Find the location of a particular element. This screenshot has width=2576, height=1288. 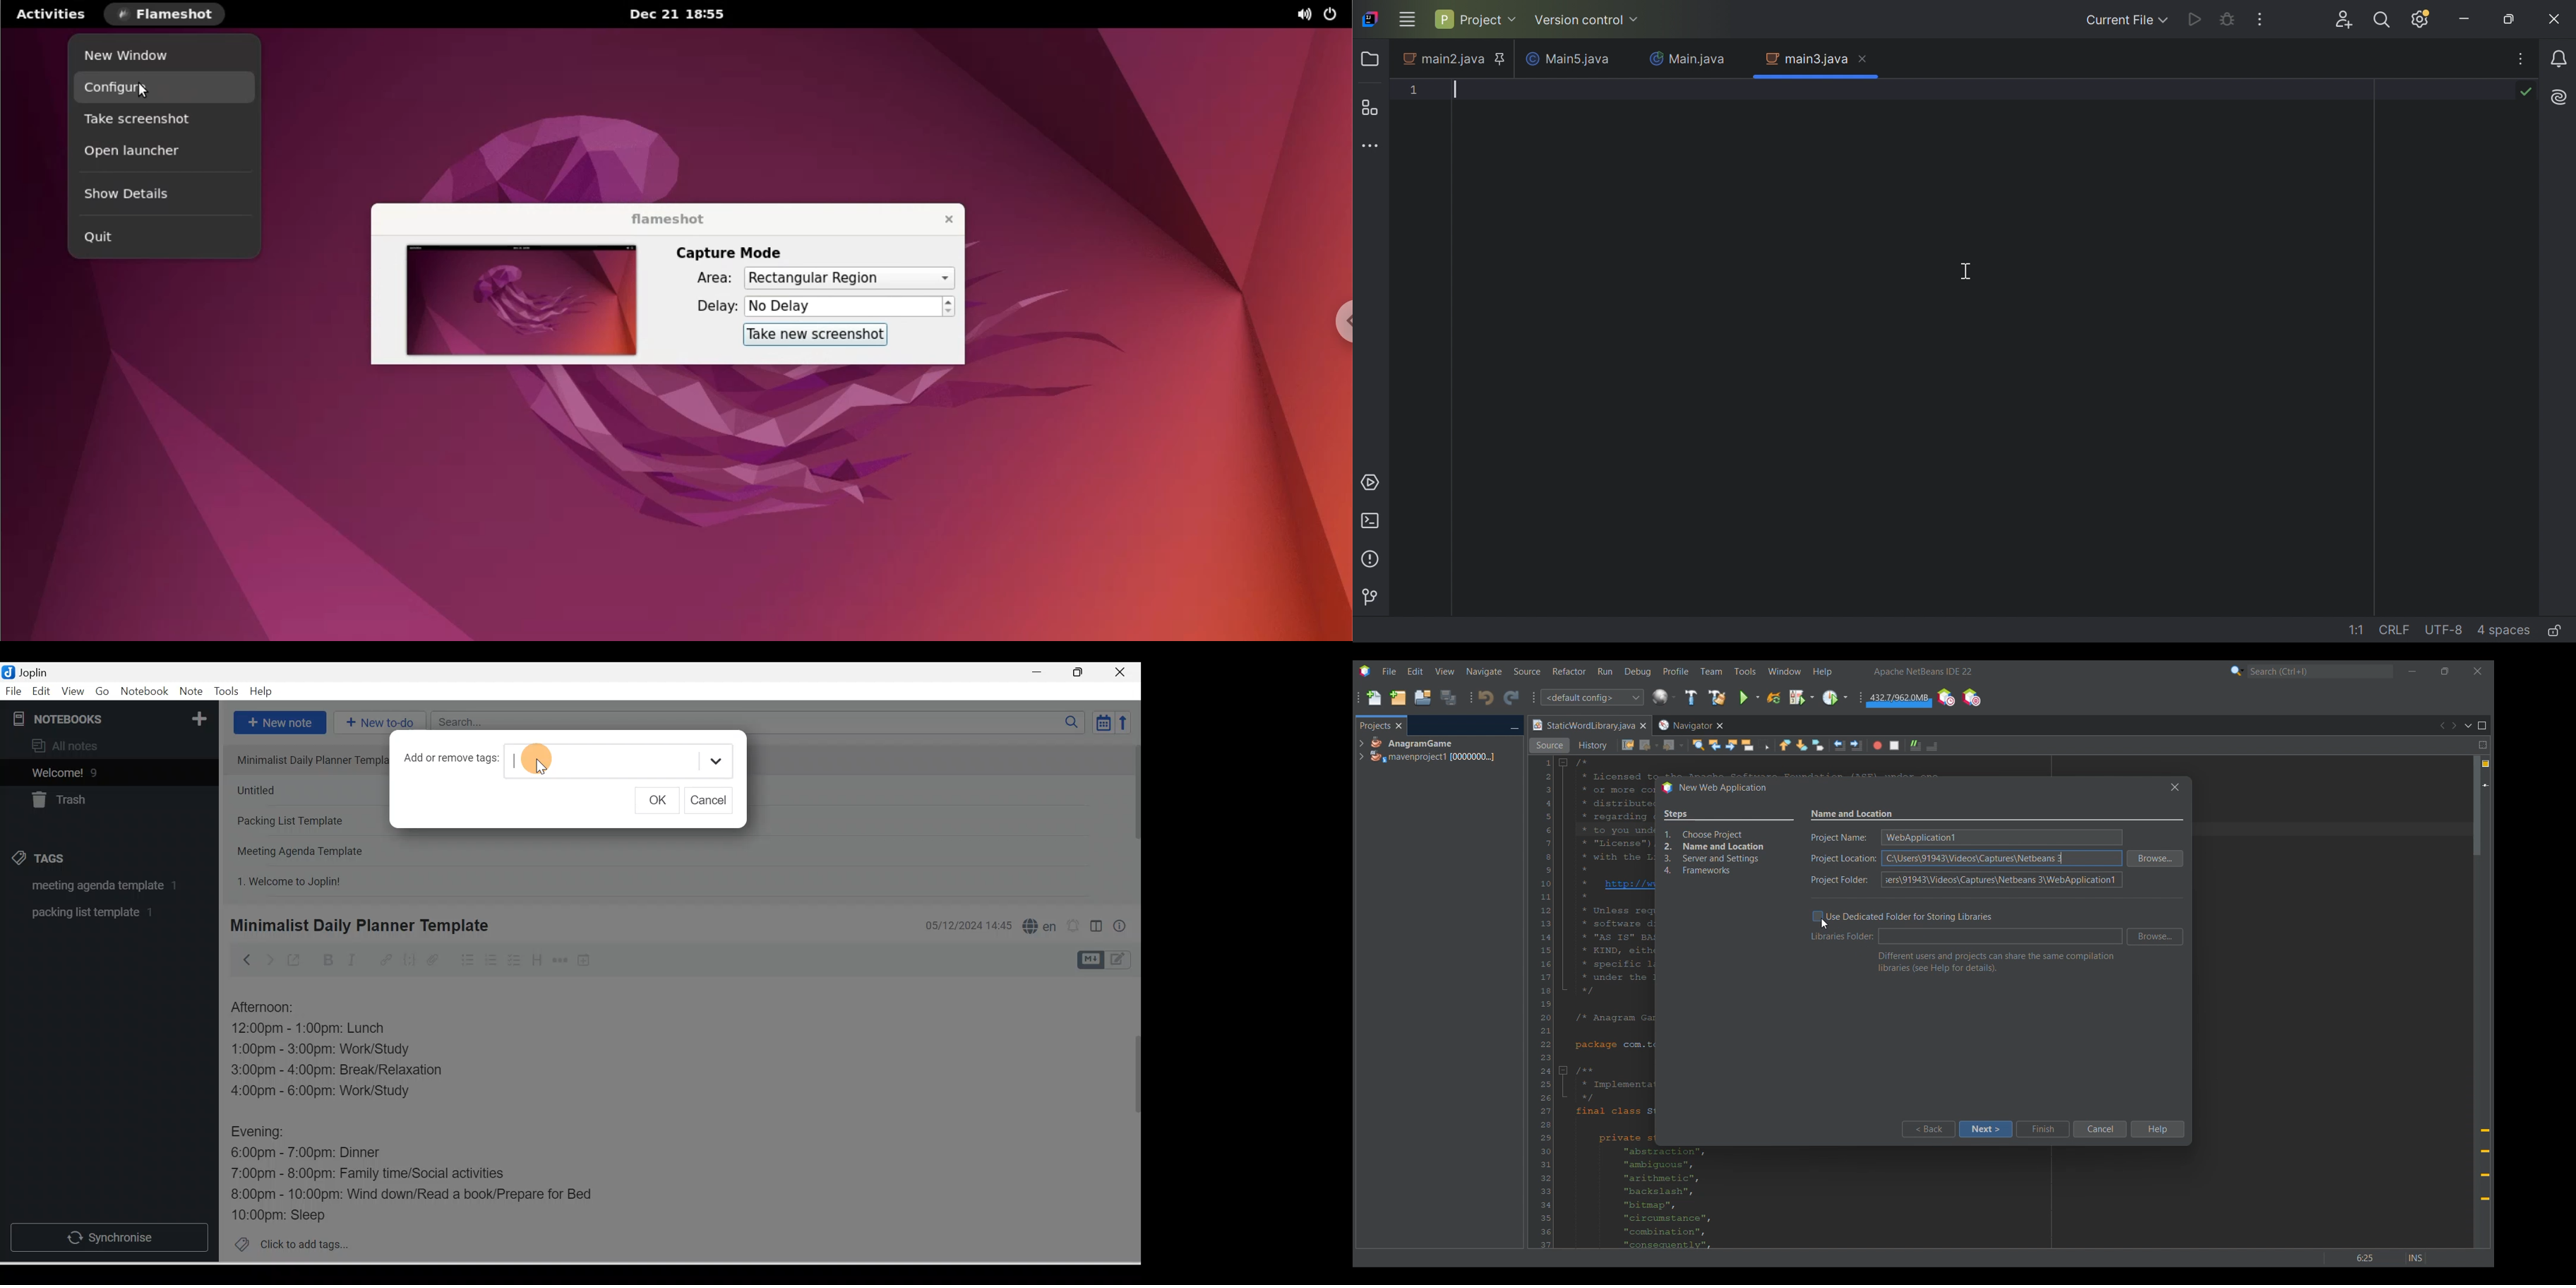

Minimise is located at coordinates (1041, 673).